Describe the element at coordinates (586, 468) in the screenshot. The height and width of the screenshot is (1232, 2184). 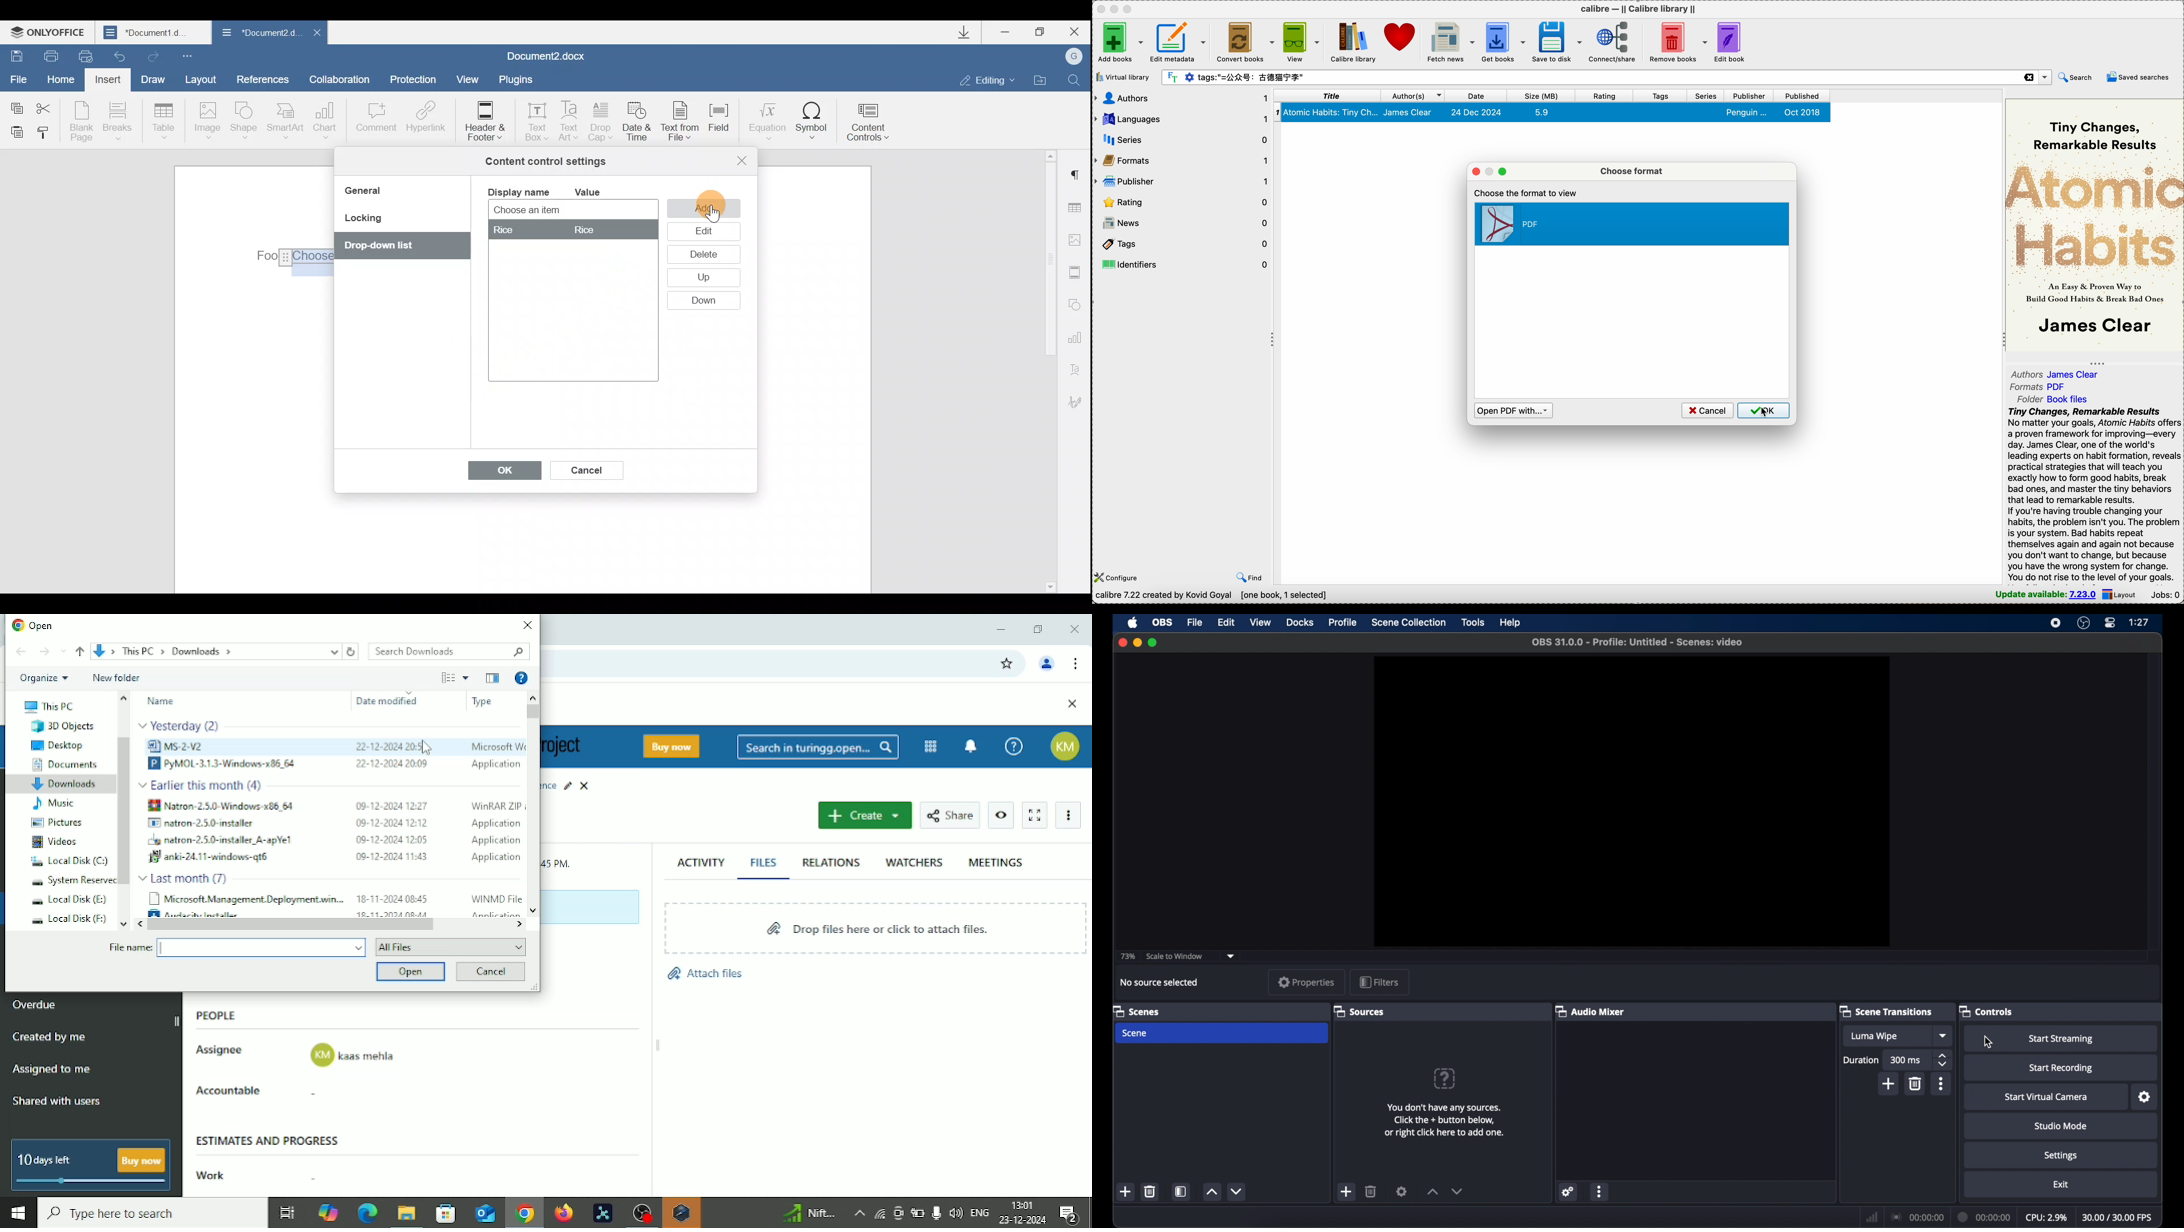
I see `Cancel` at that location.